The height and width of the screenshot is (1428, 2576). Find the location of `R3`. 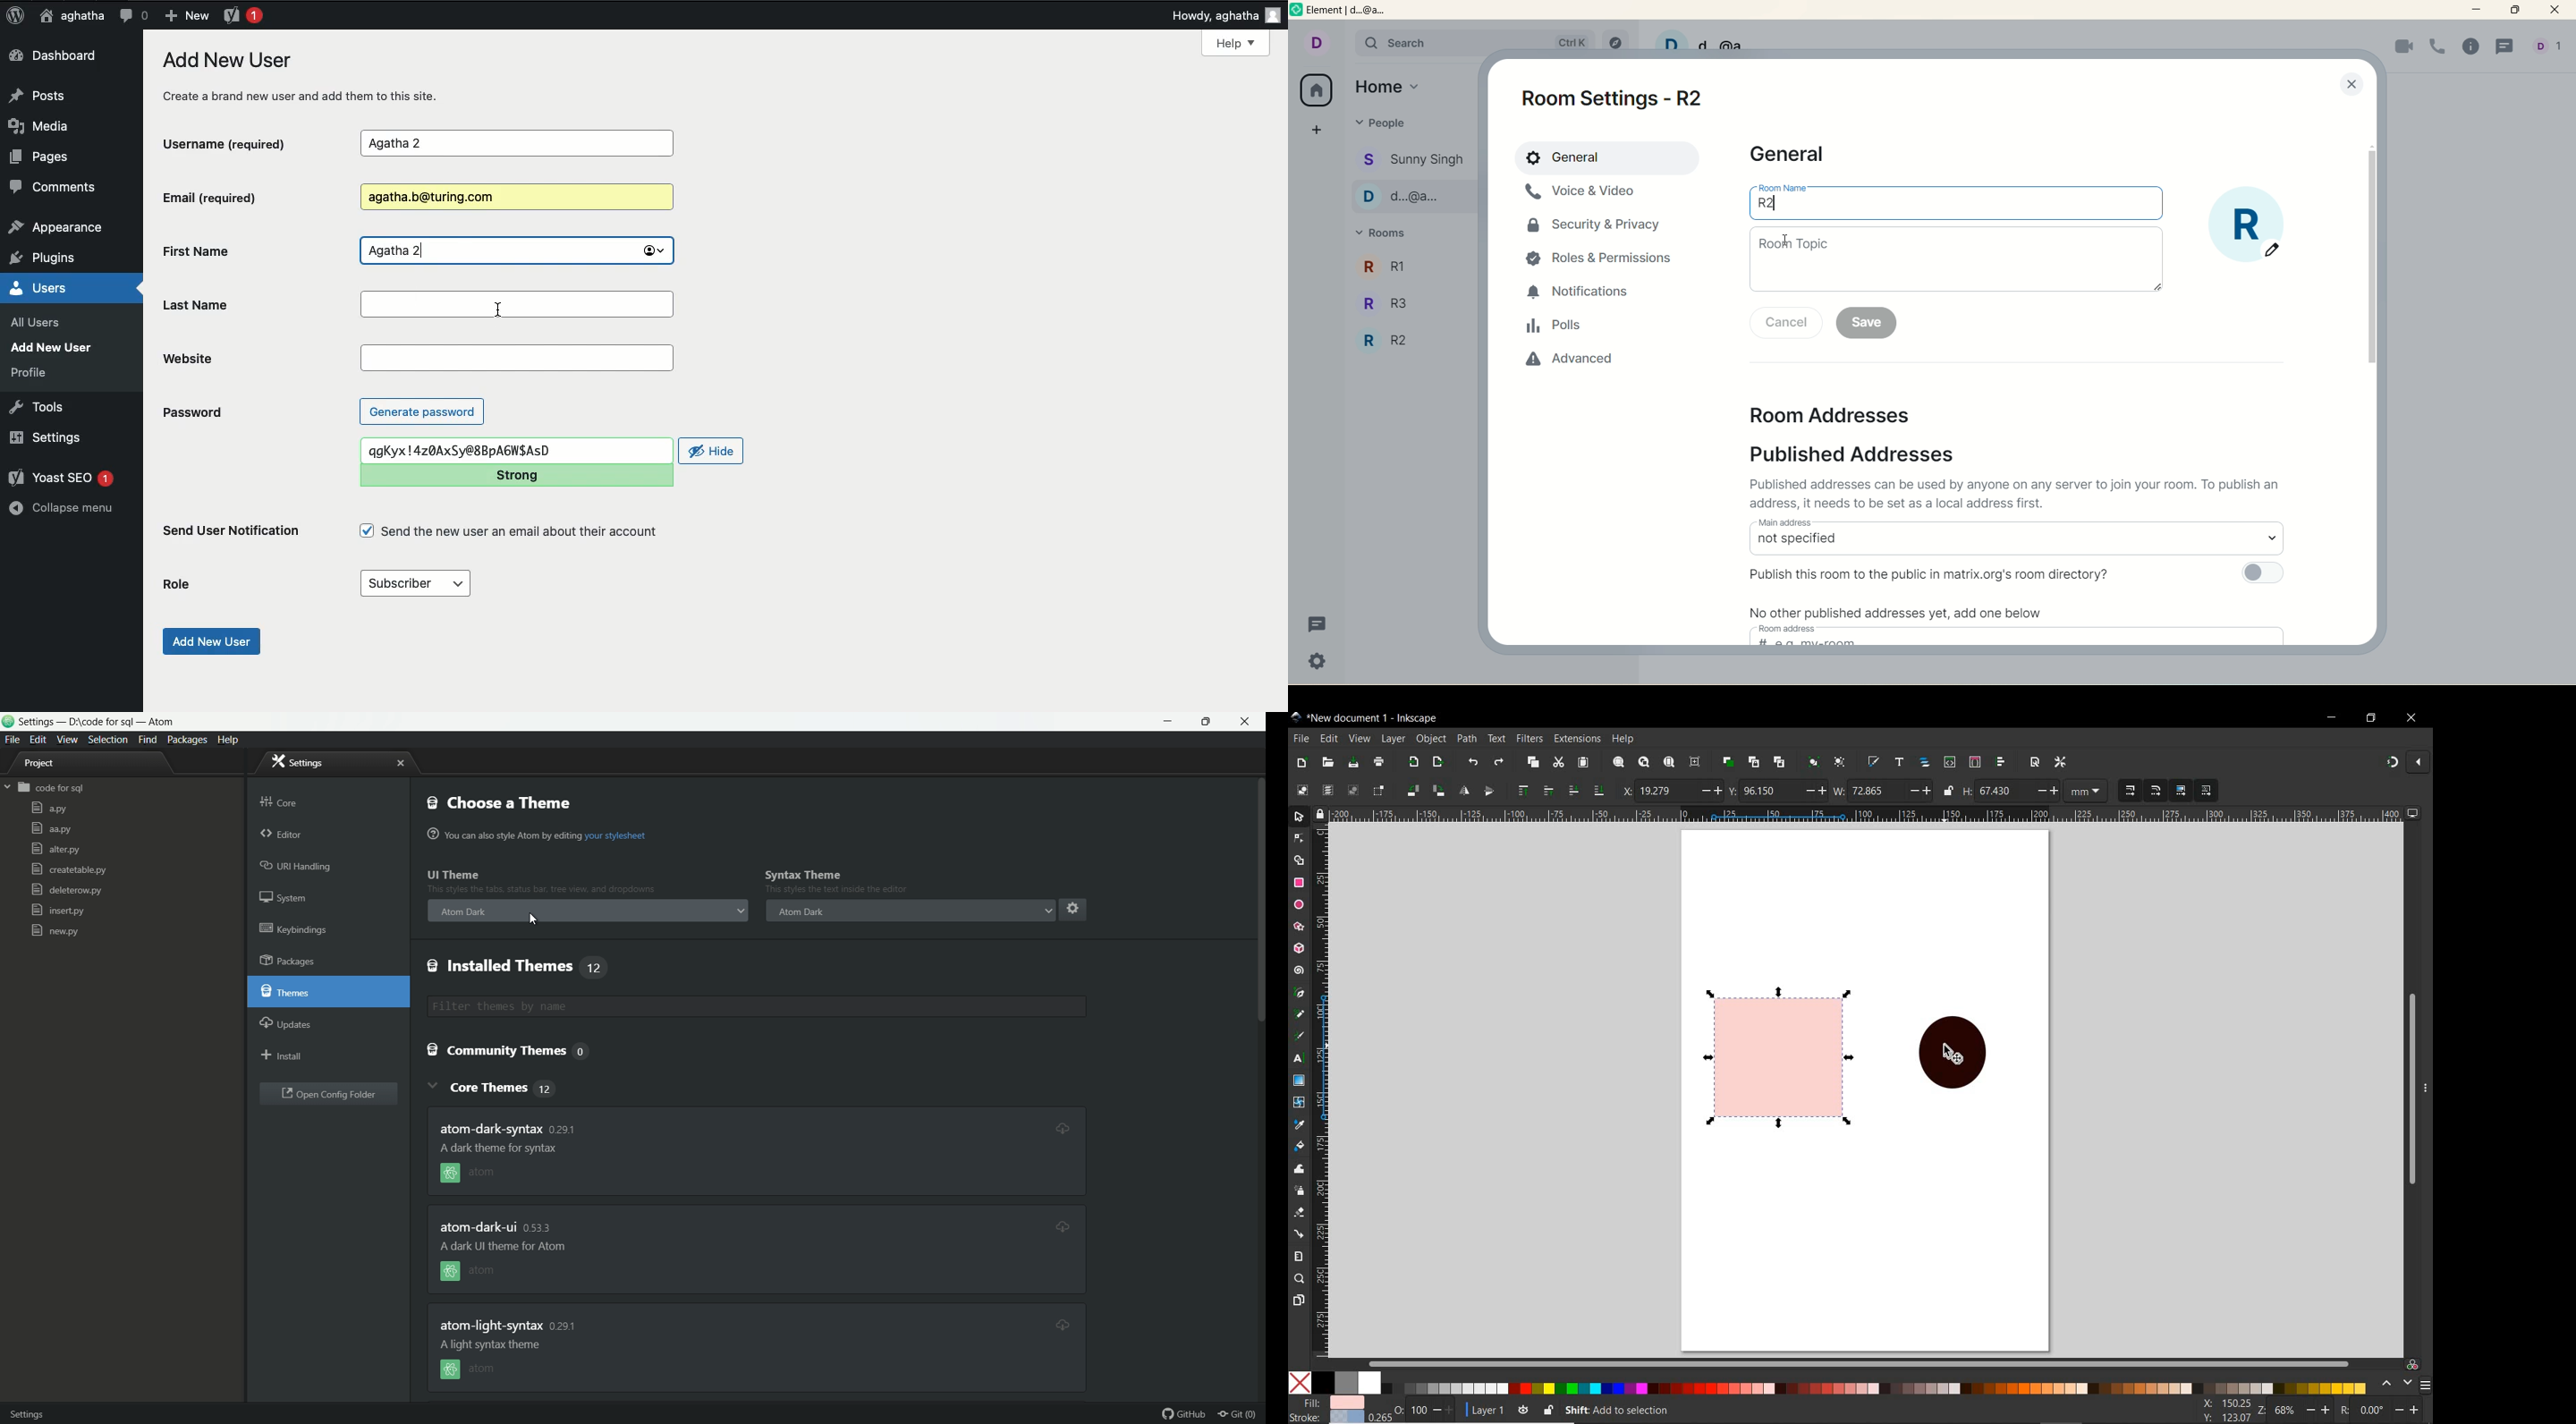

R3 is located at coordinates (1408, 301).